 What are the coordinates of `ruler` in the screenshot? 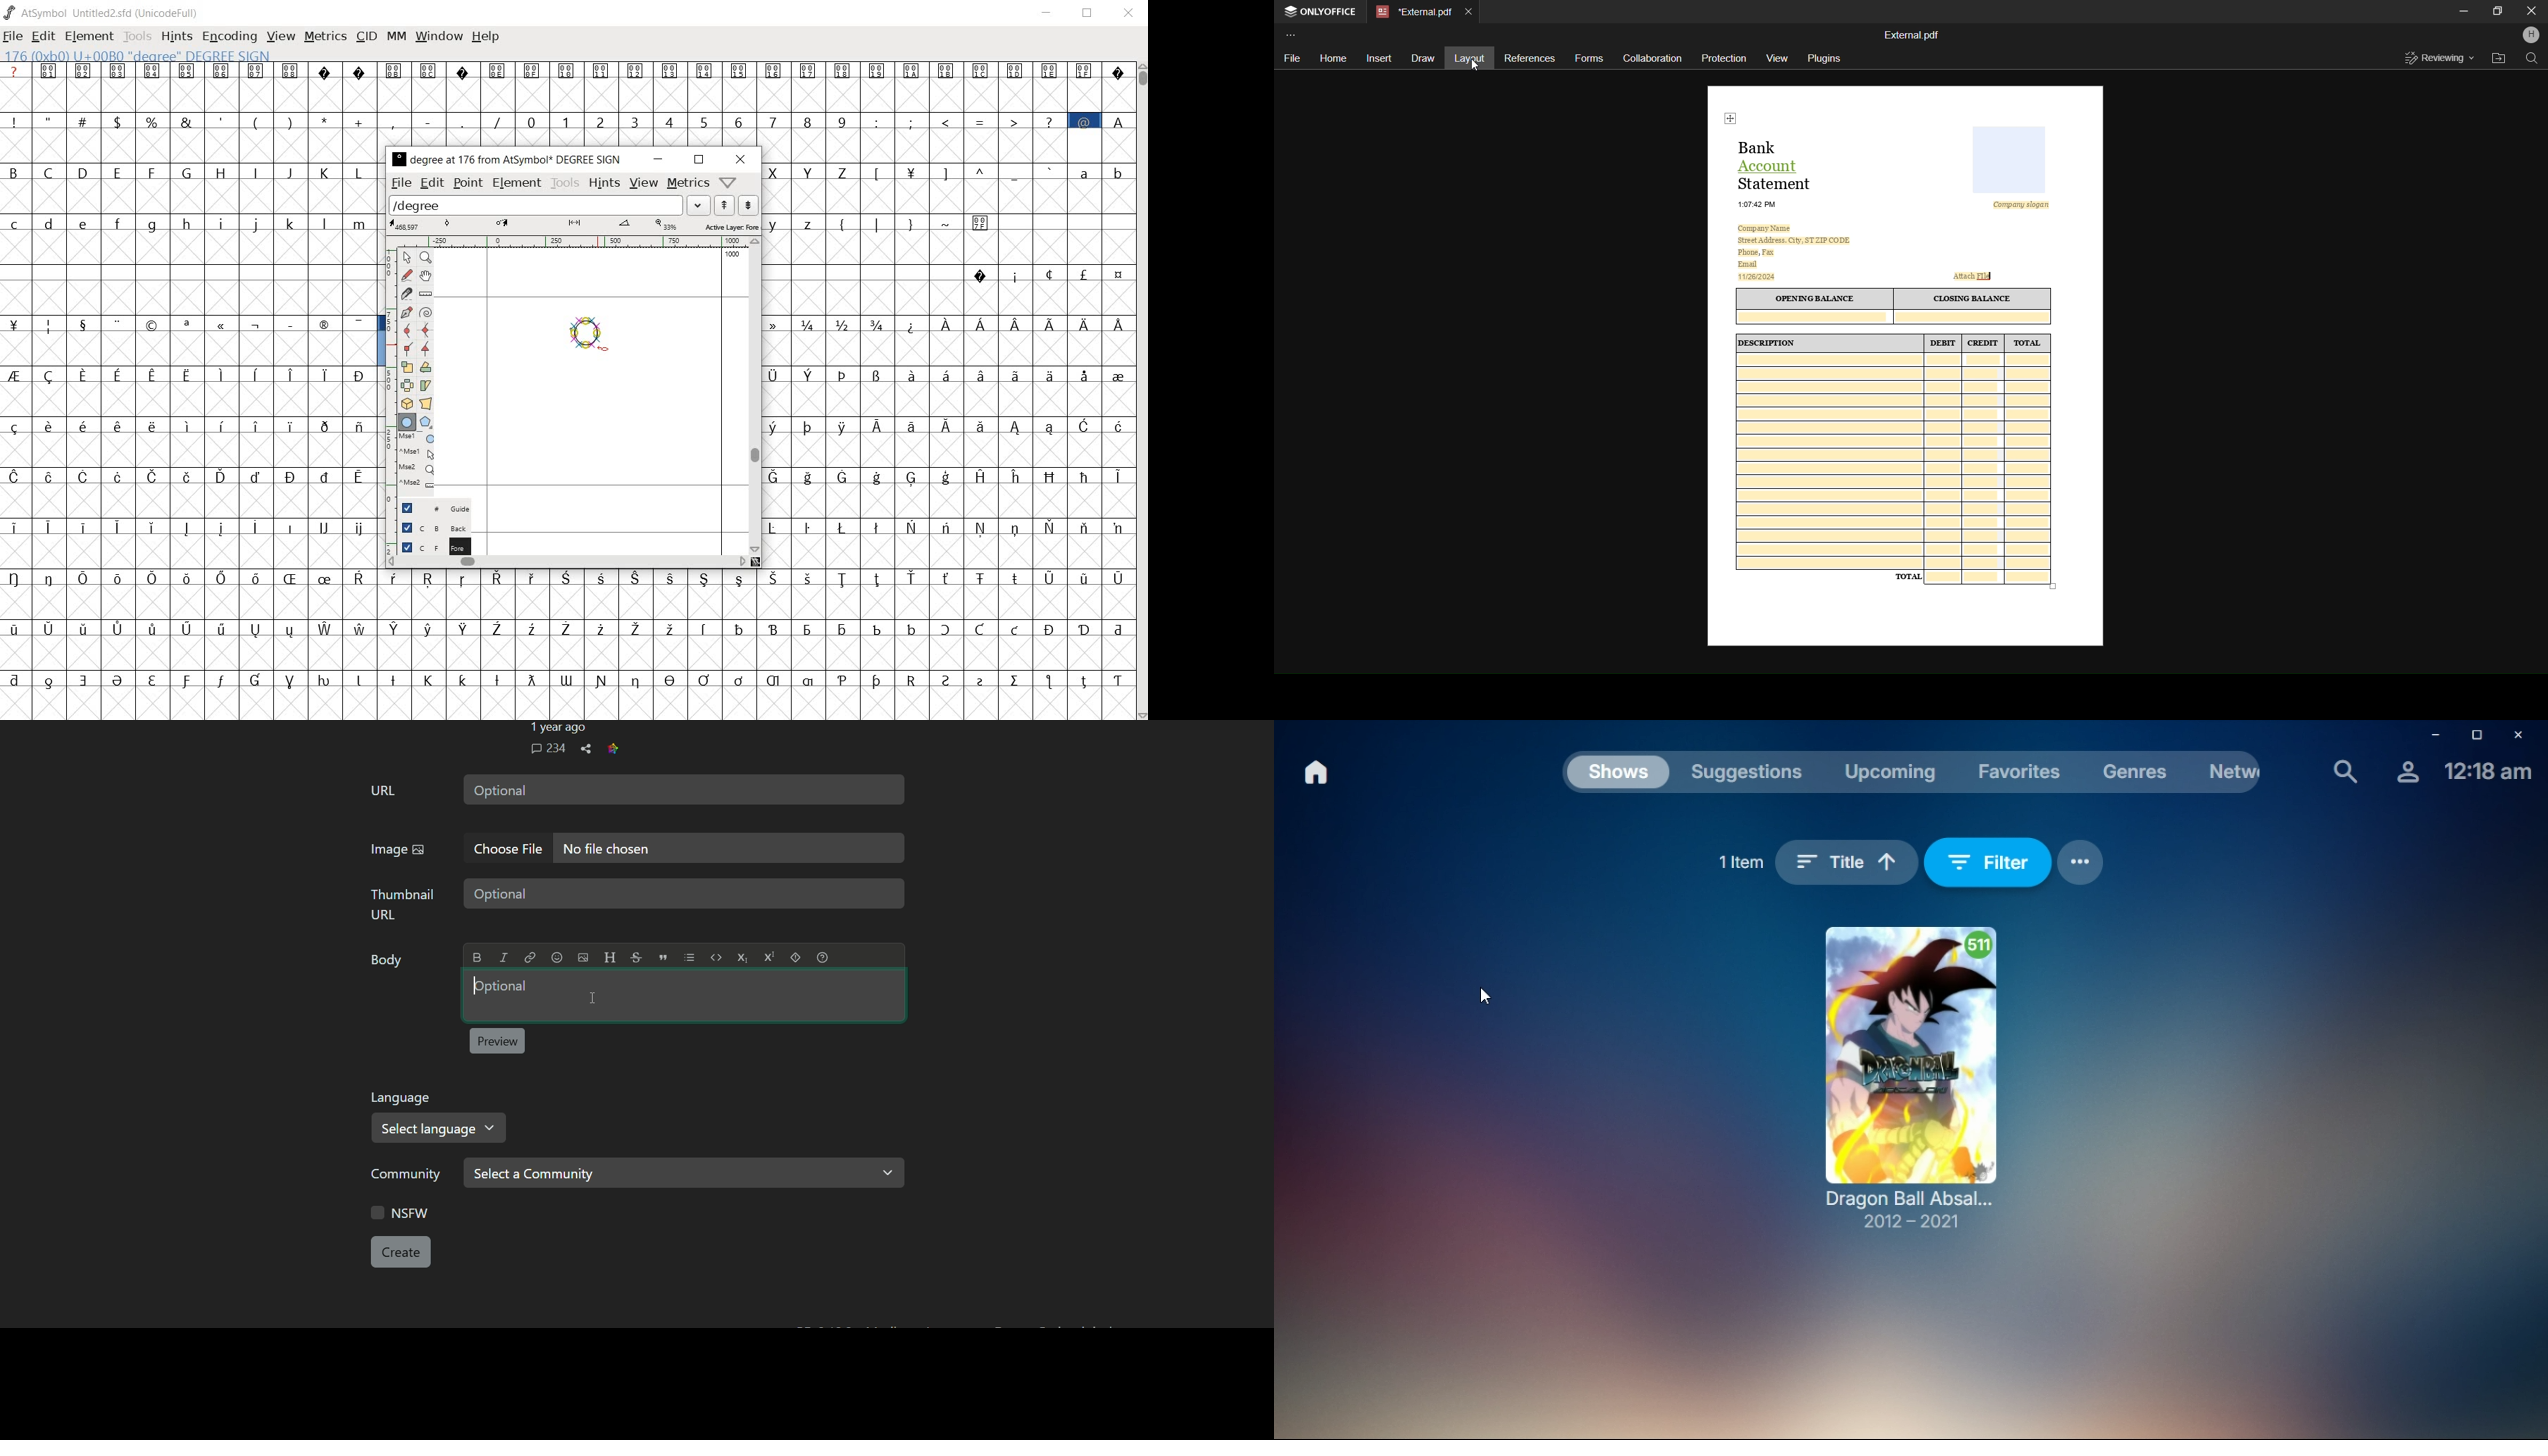 It's located at (566, 242).